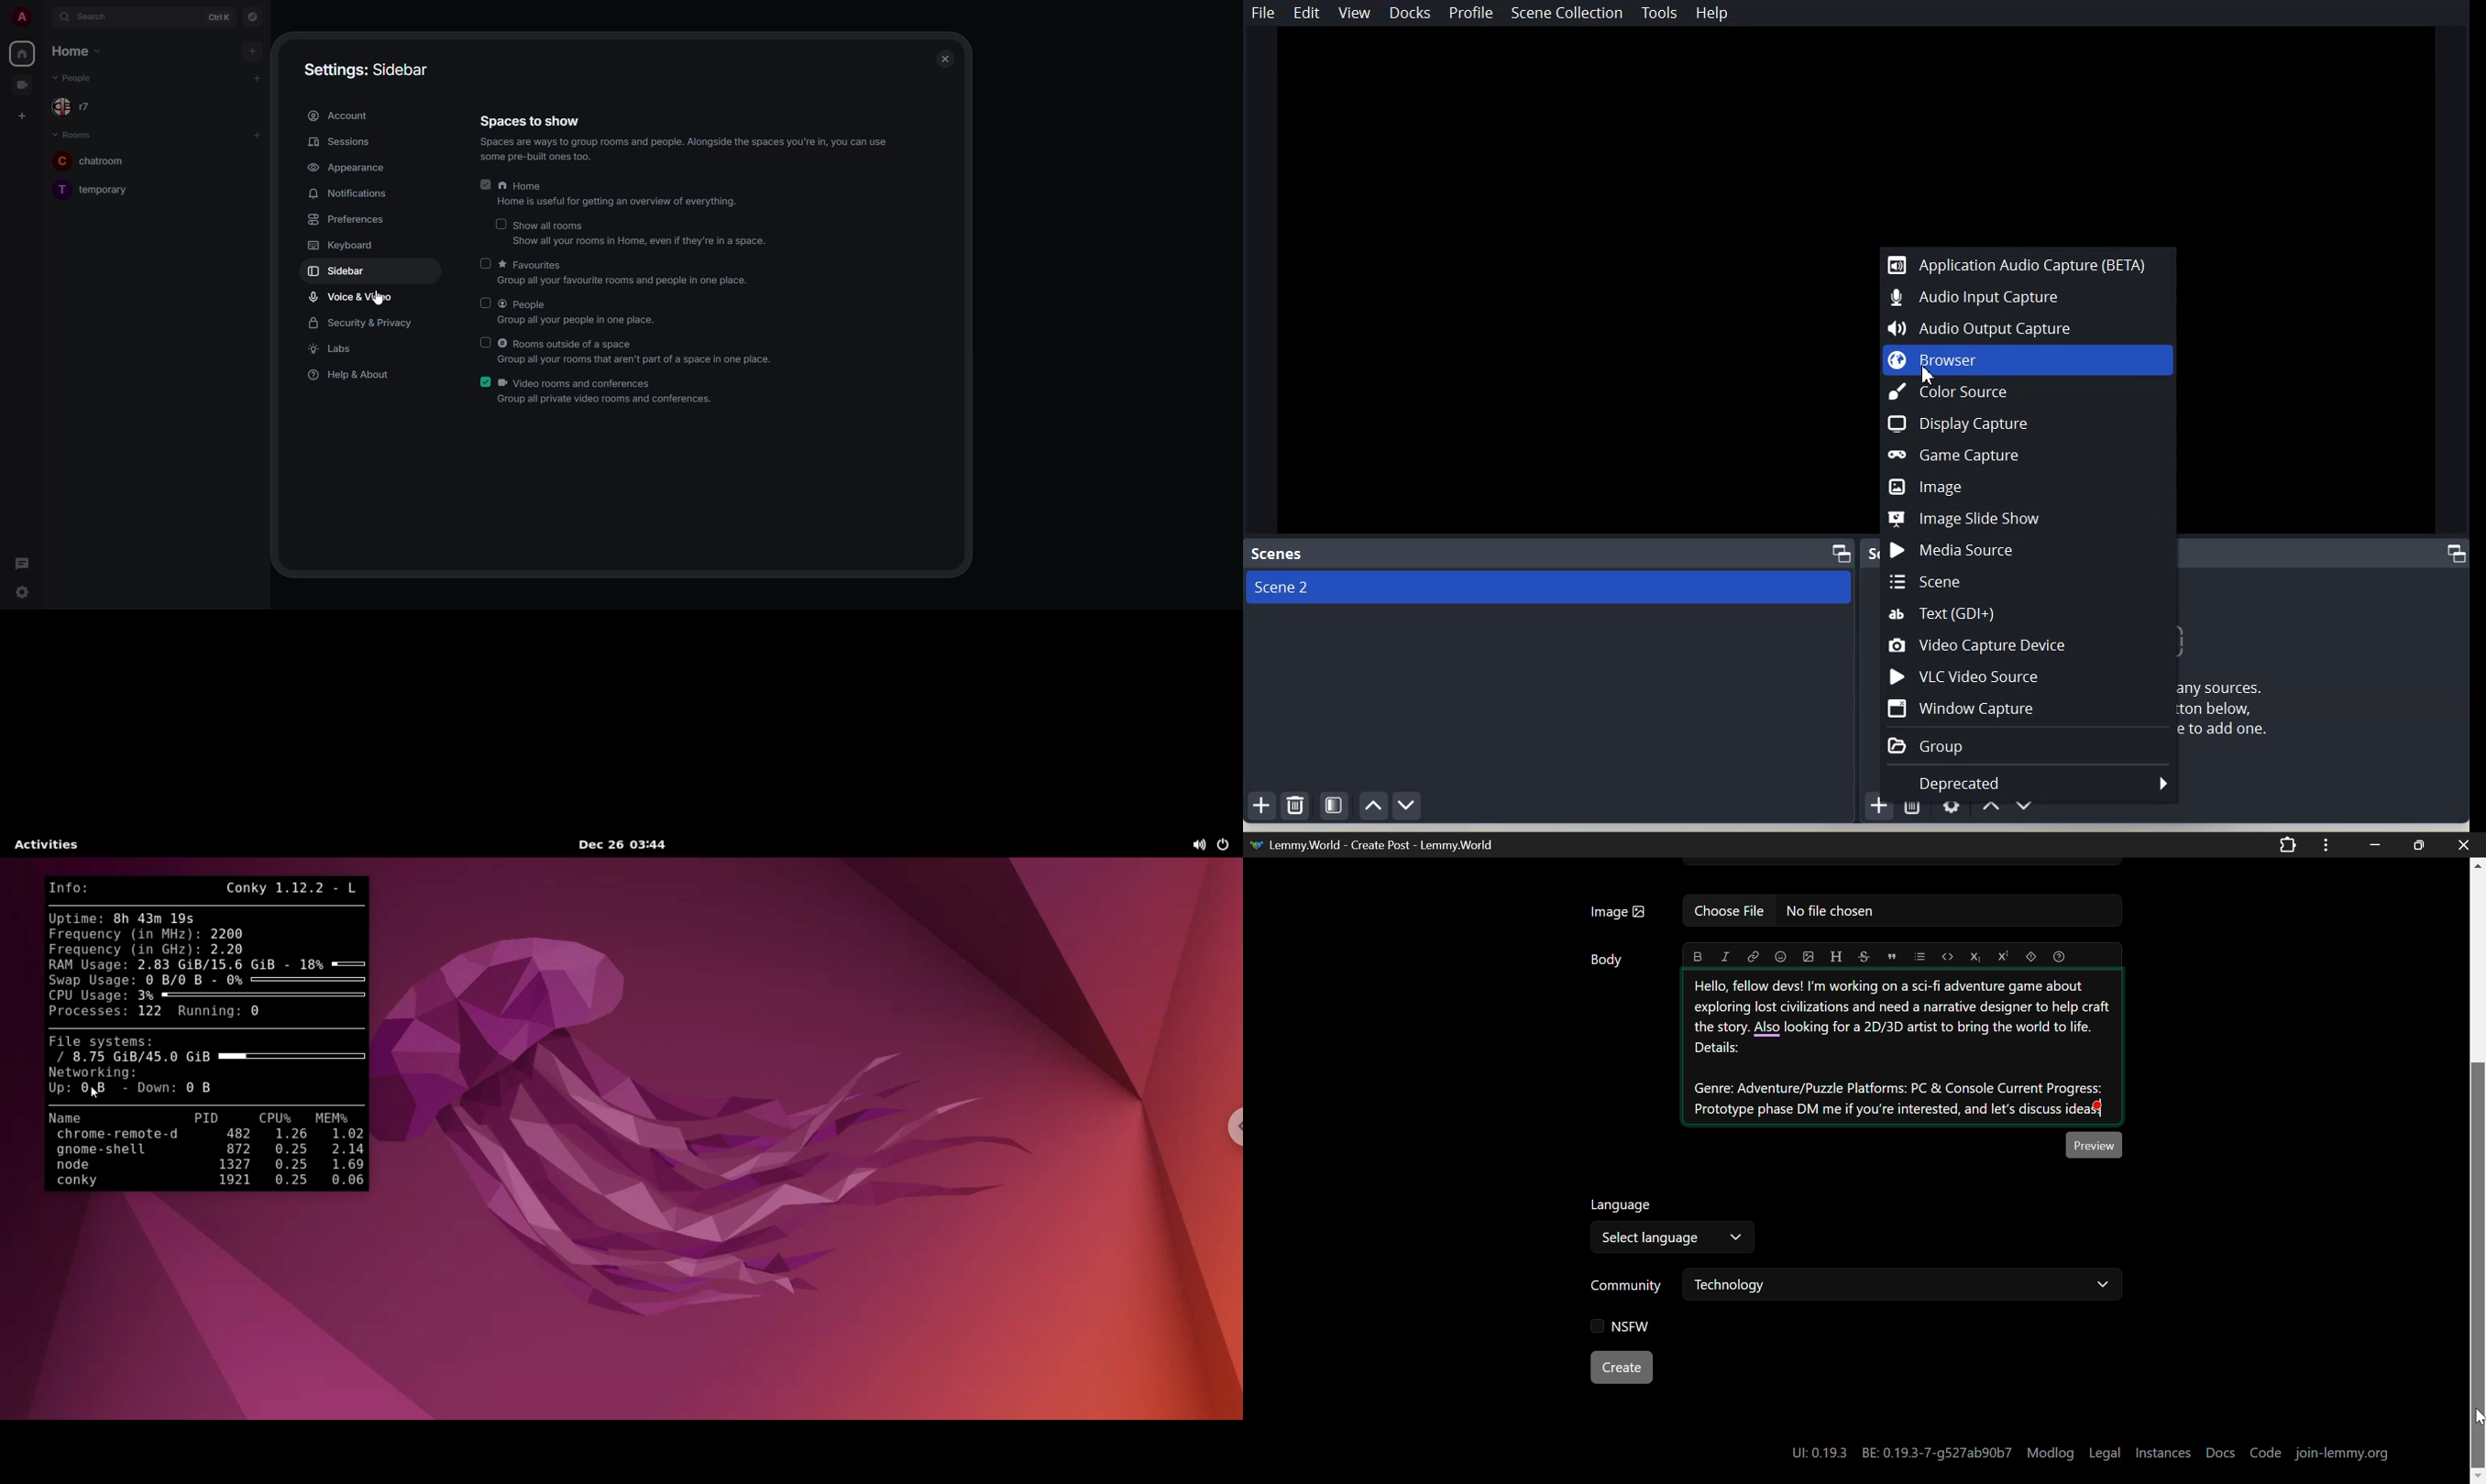 The width and height of the screenshot is (2492, 1484). Describe the element at coordinates (2029, 745) in the screenshot. I see `Group ` at that location.